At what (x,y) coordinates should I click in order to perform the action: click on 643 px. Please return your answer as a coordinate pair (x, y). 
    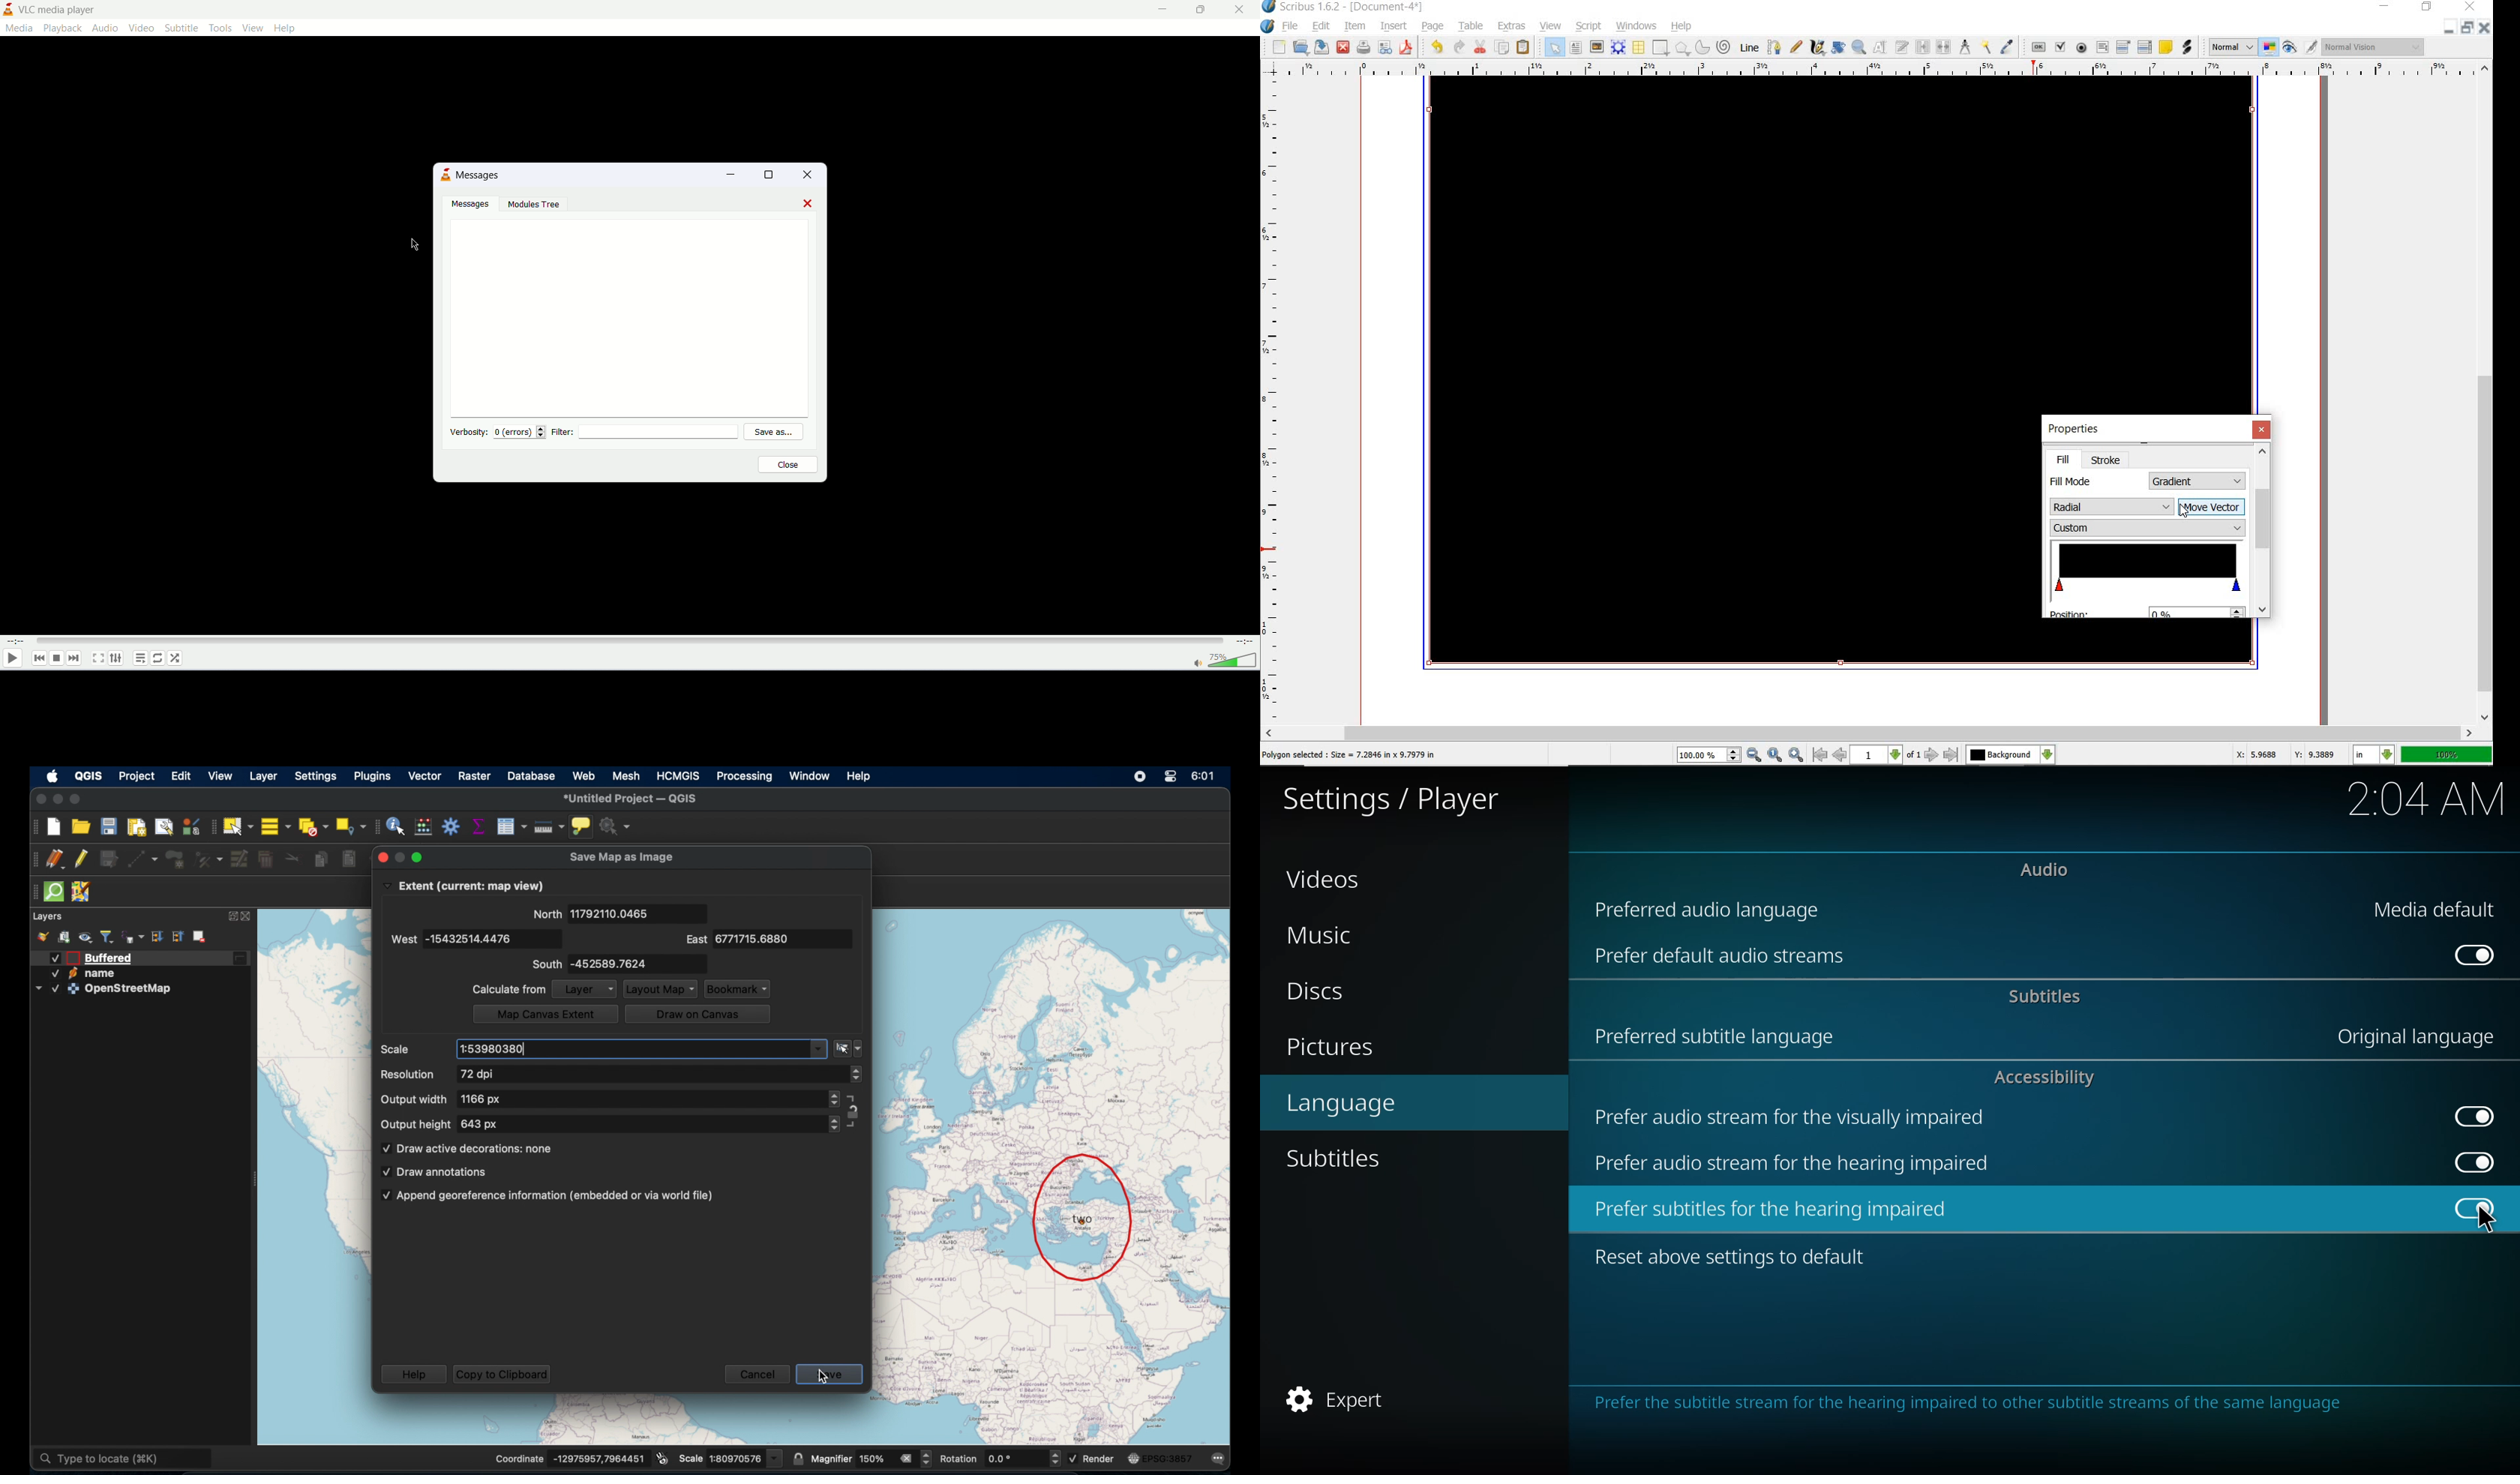
    Looking at the image, I should click on (482, 1124).